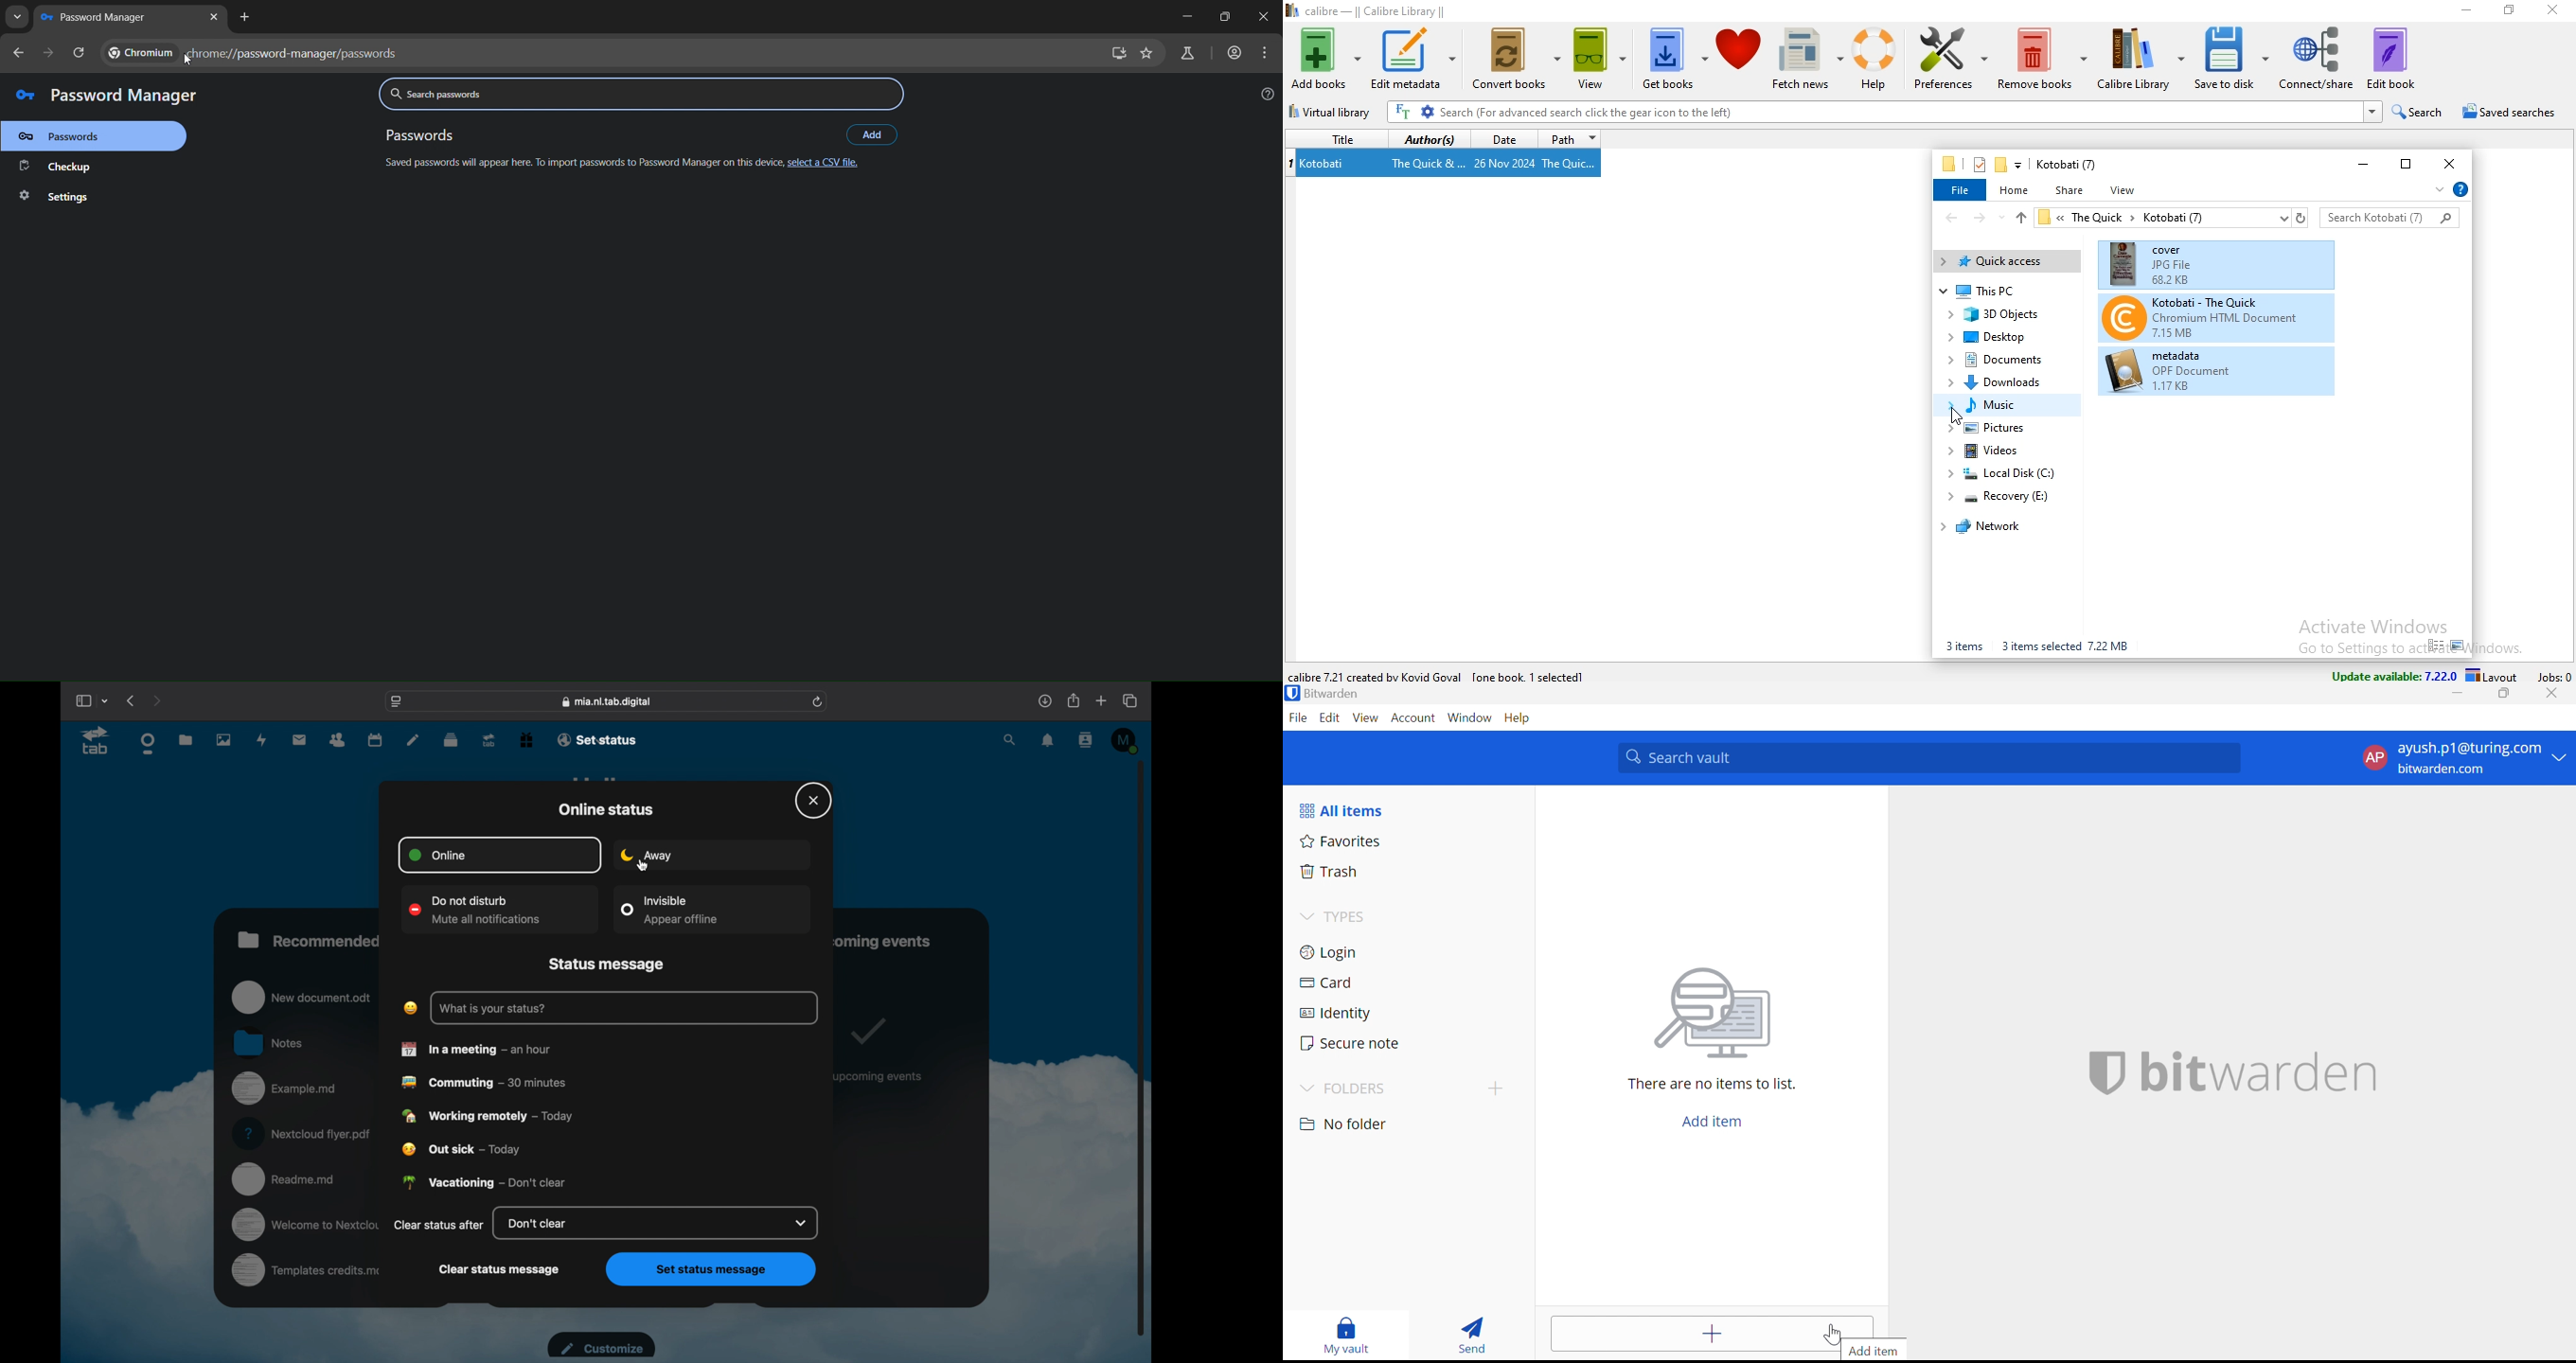 The width and height of the screenshot is (2576, 1372). Describe the element at coordinates (606, 810) in the screenshot. I see `online status` at that location.